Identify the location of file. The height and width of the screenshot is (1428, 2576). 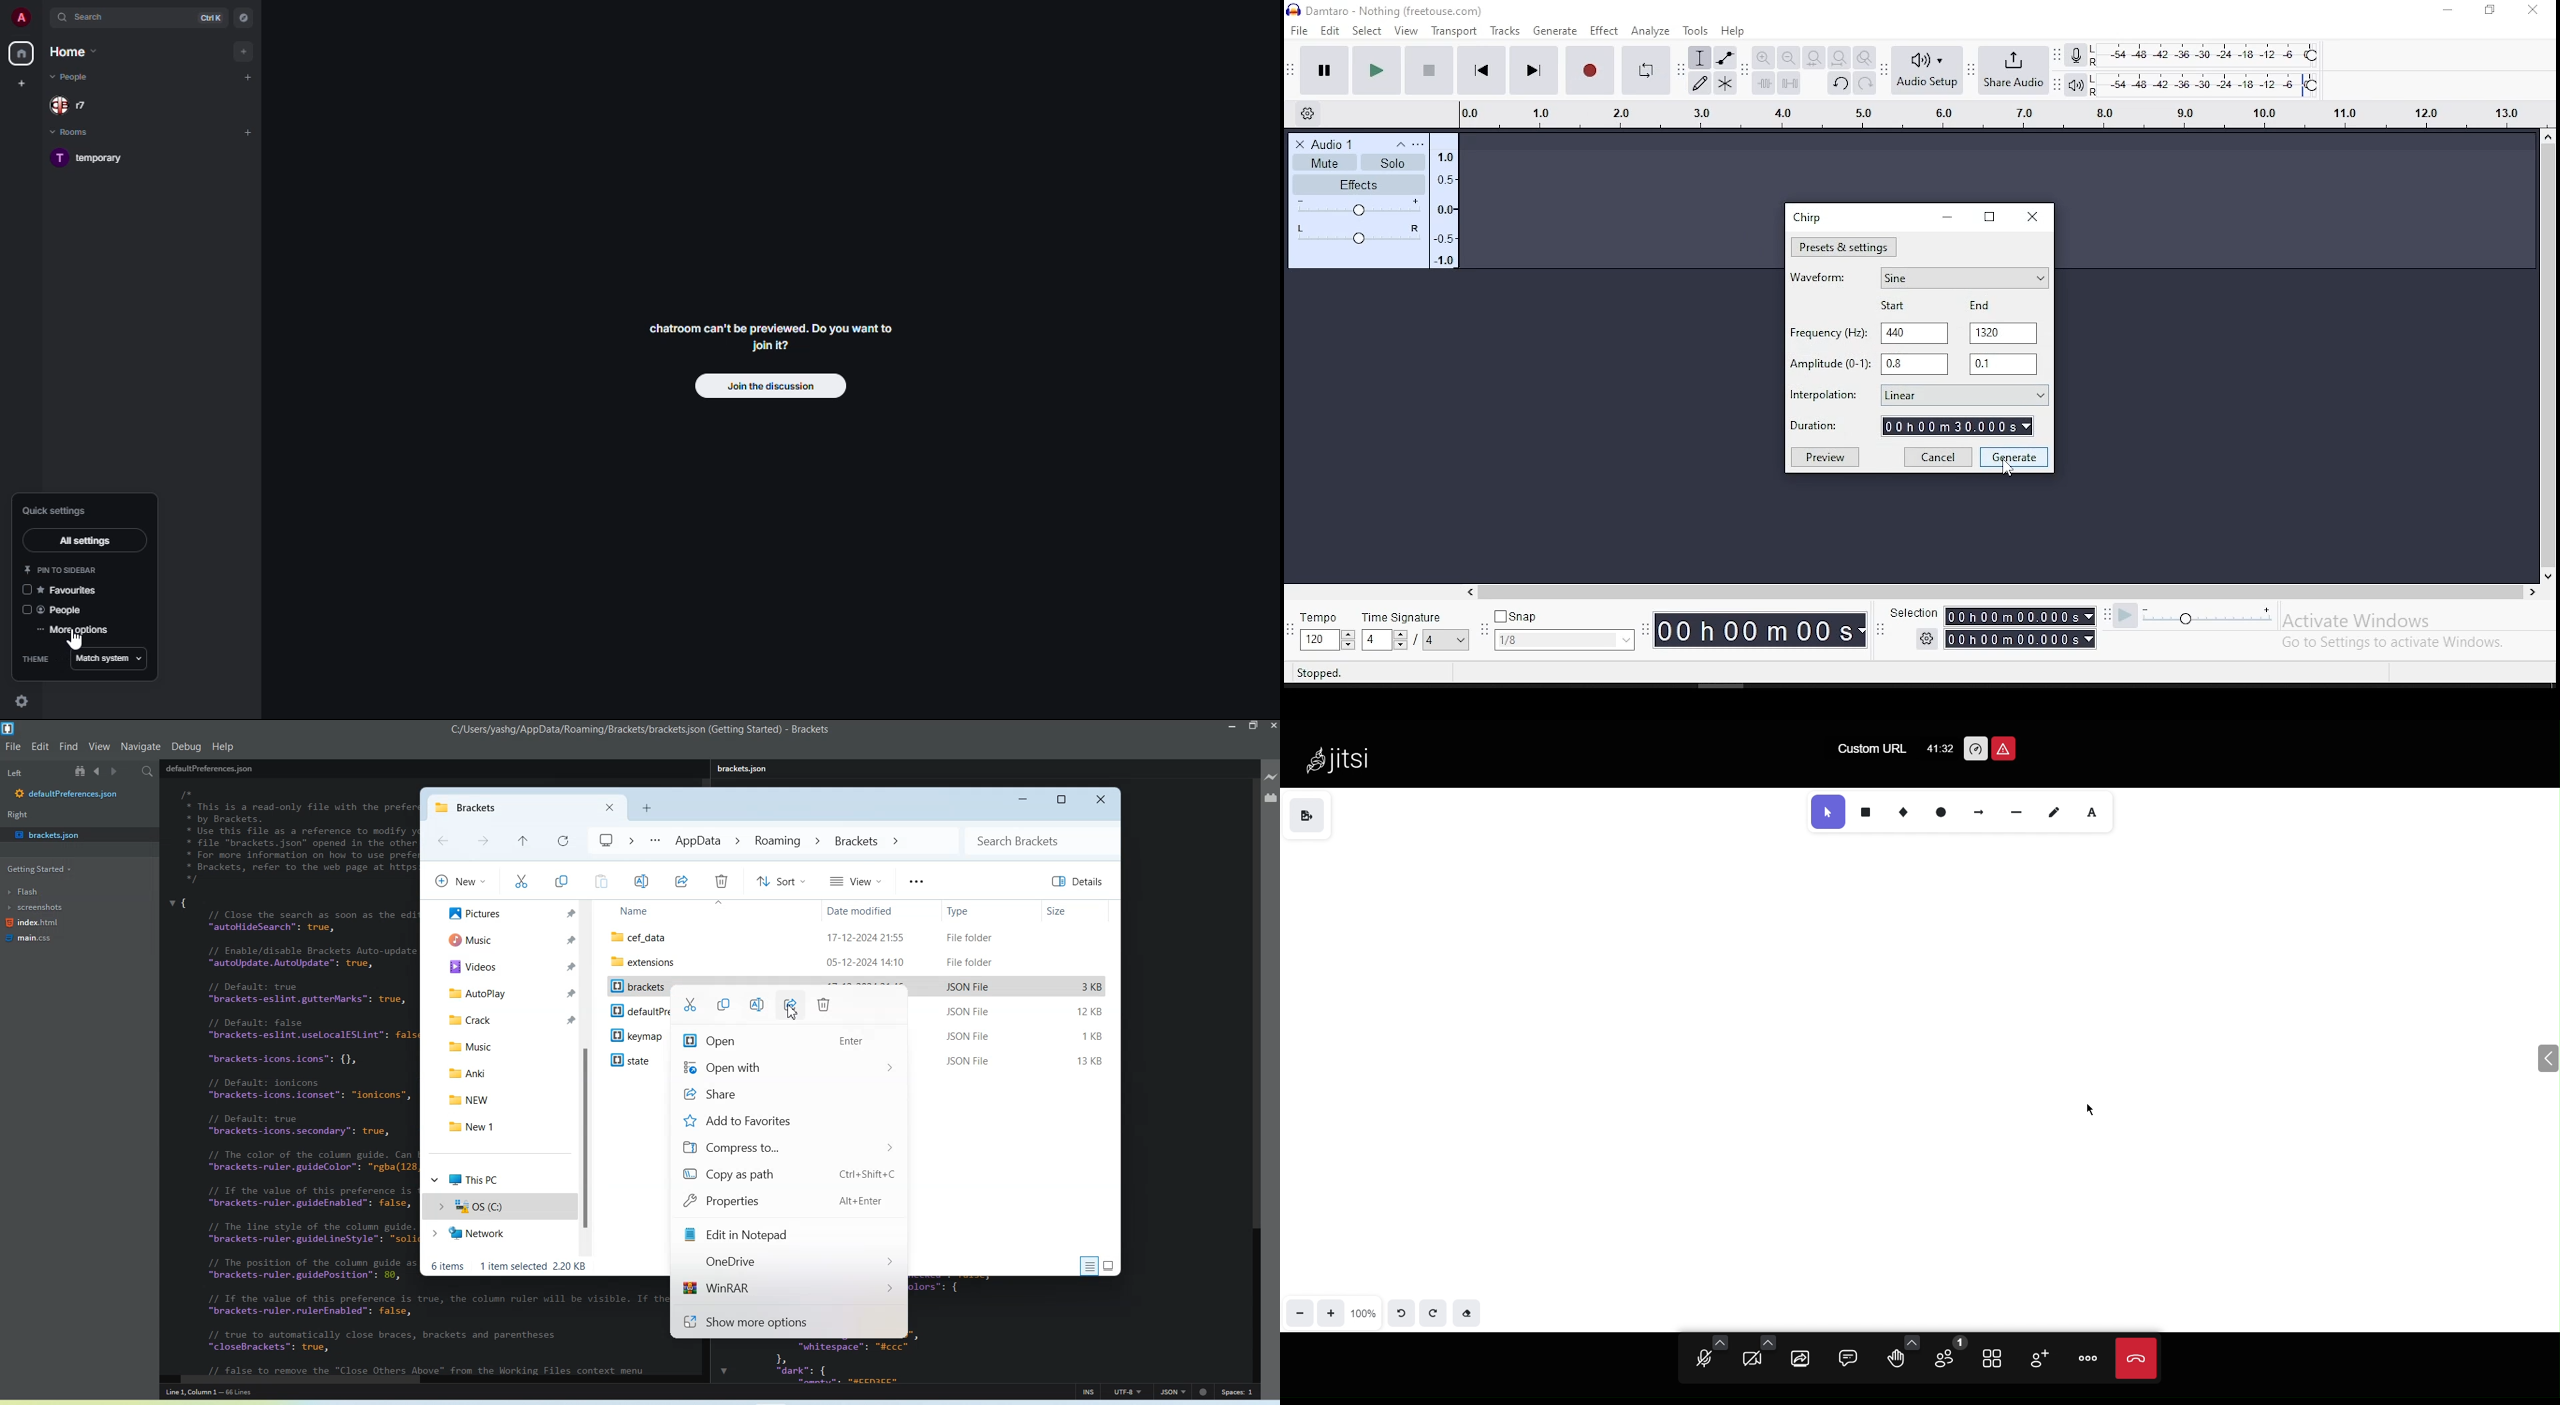
(1299, 31).